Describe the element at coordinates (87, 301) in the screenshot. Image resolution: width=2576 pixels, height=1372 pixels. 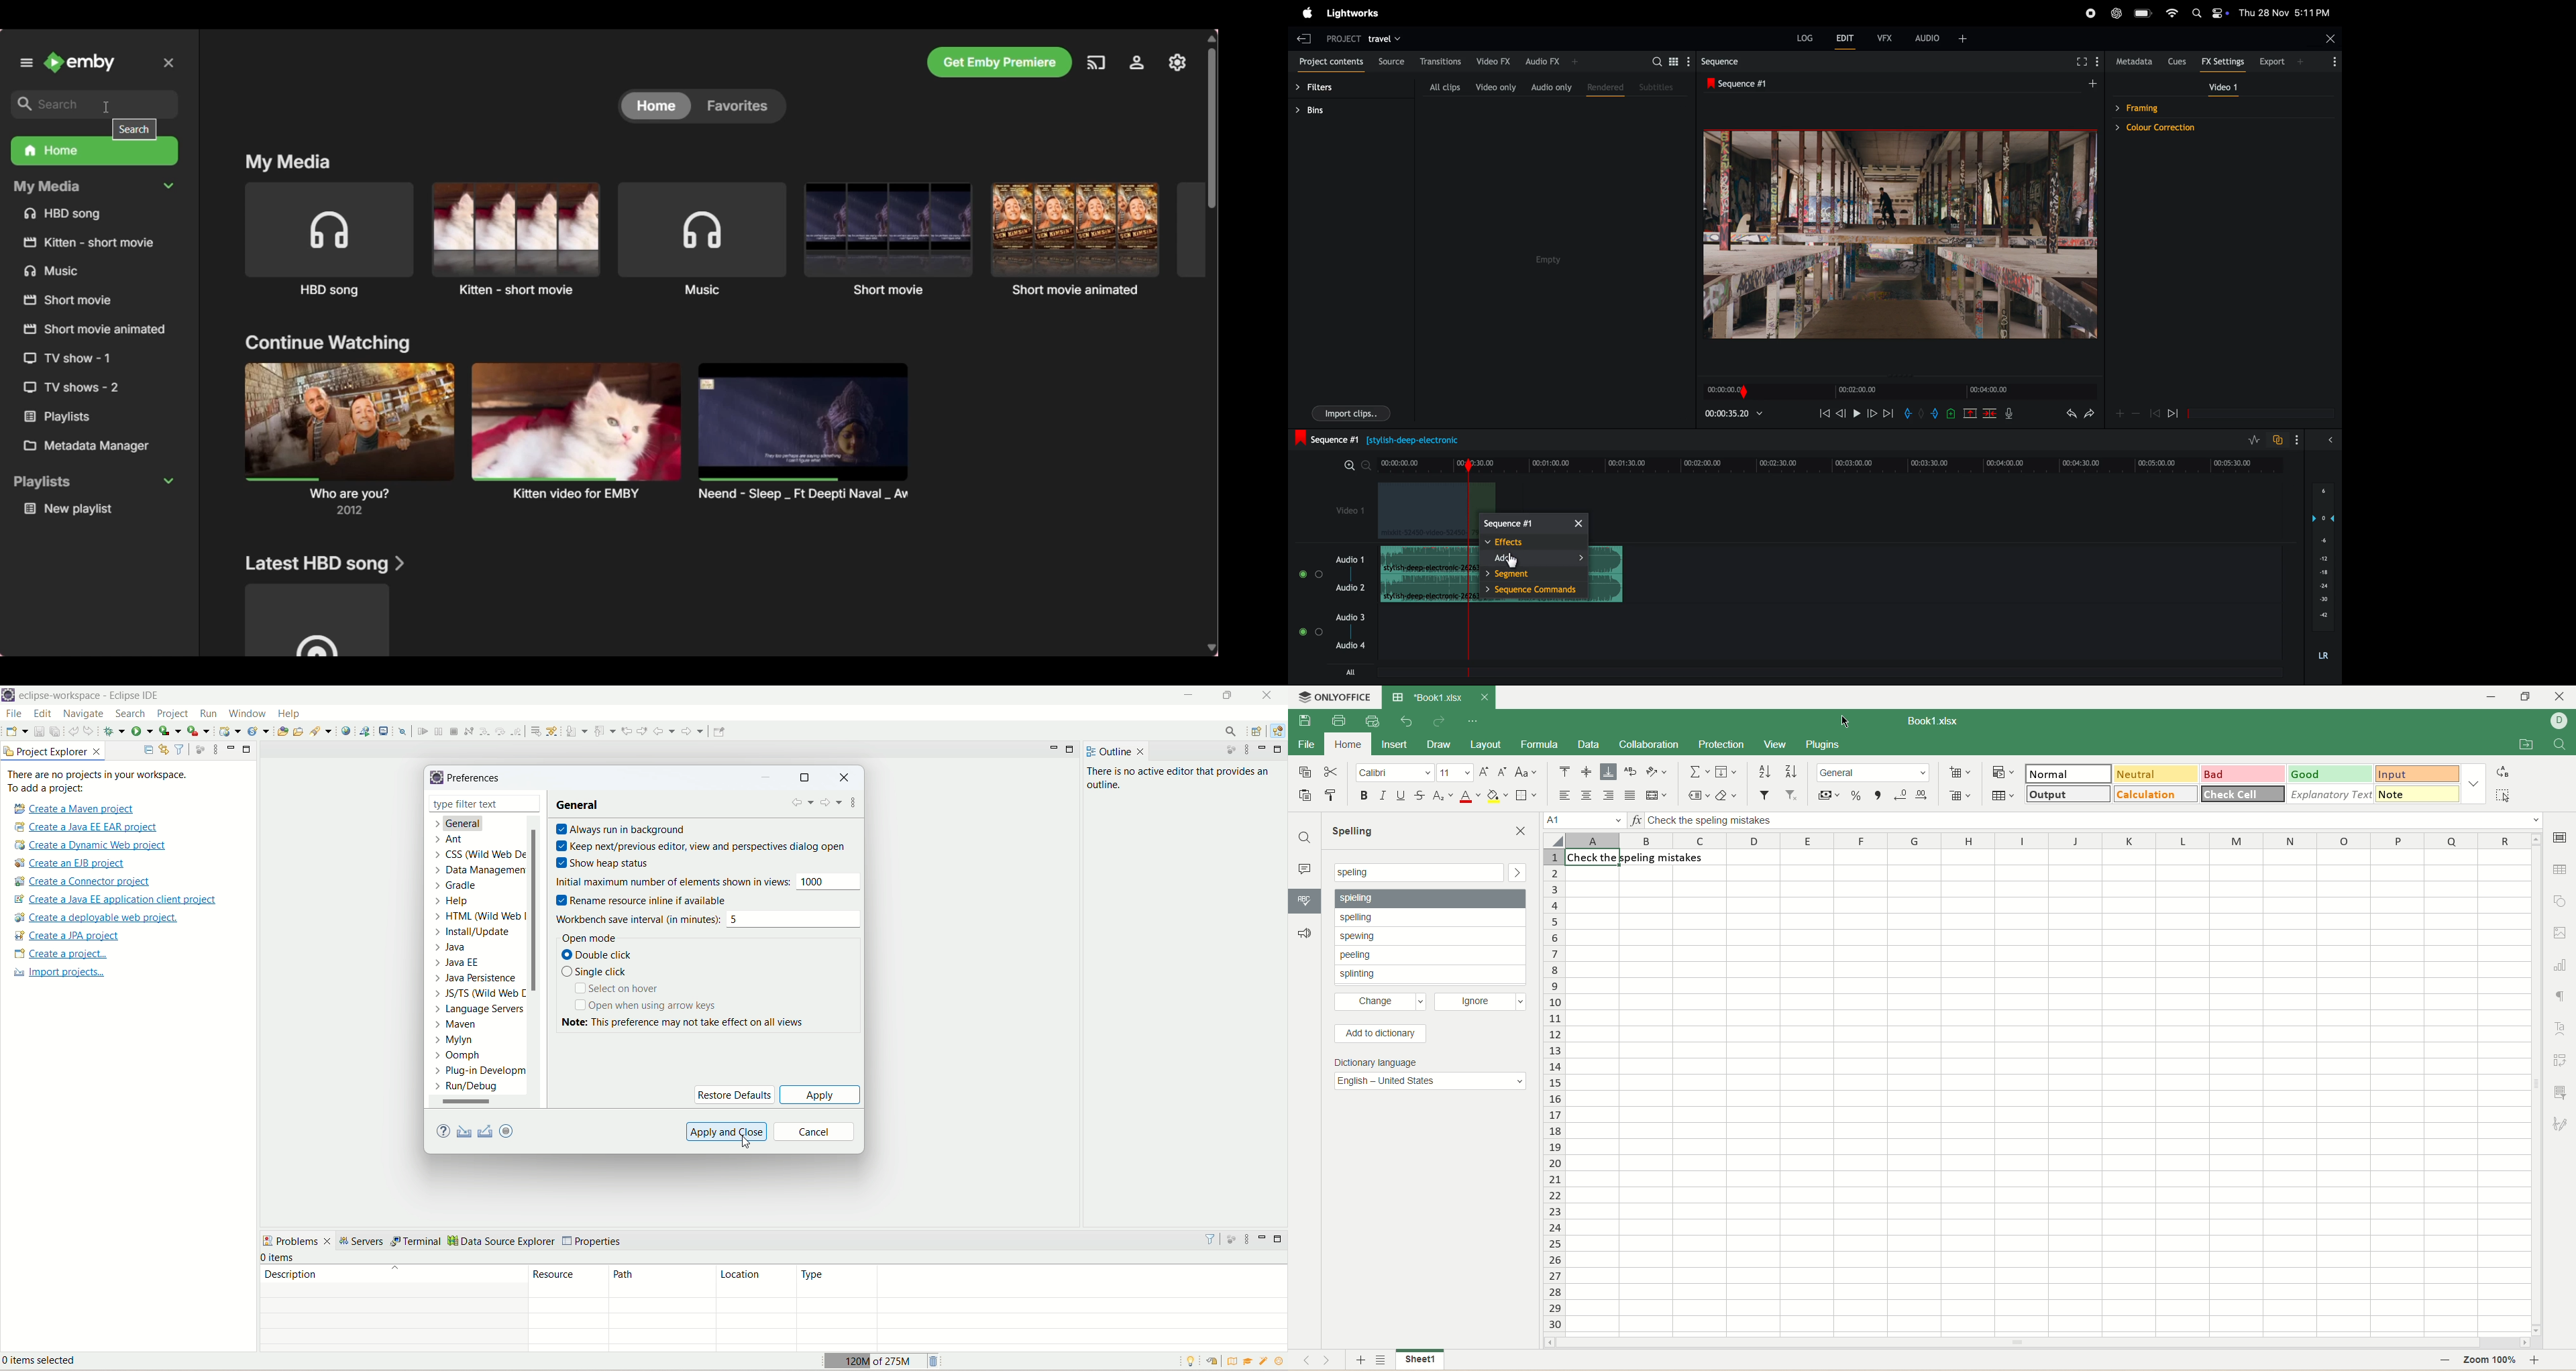
I see `` at that location.